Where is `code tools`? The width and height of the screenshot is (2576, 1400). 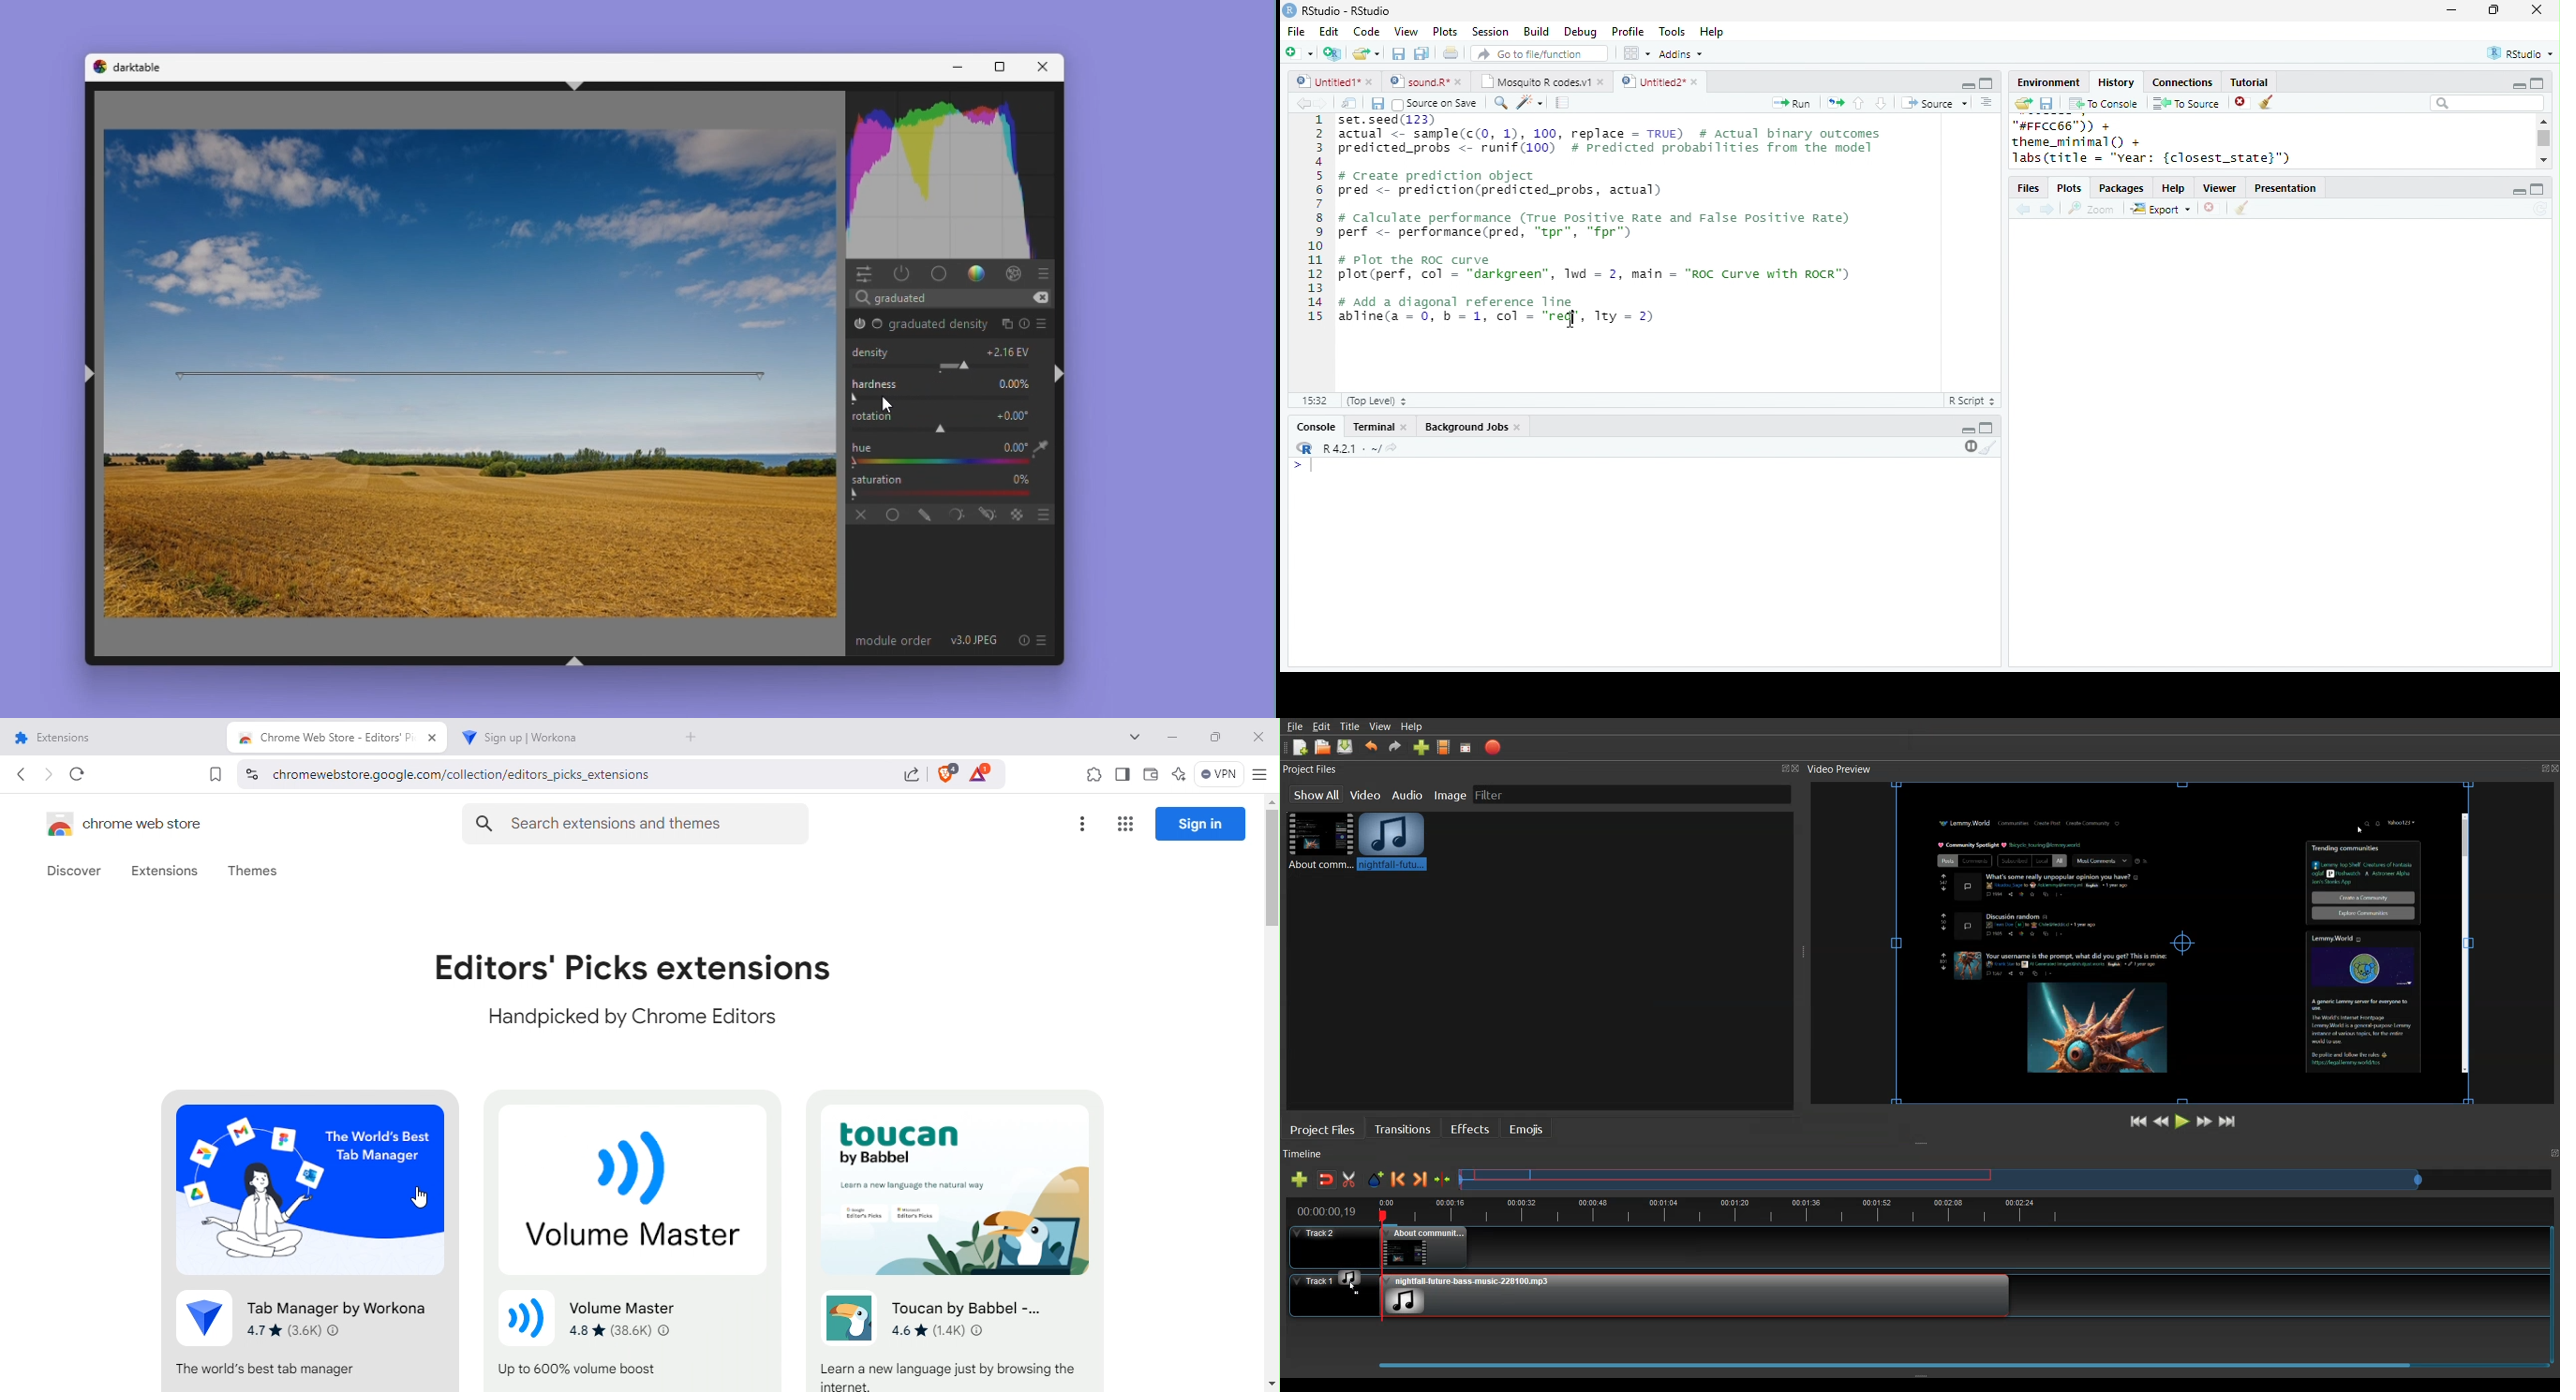
code tools is located at coordinates (1530, 102).